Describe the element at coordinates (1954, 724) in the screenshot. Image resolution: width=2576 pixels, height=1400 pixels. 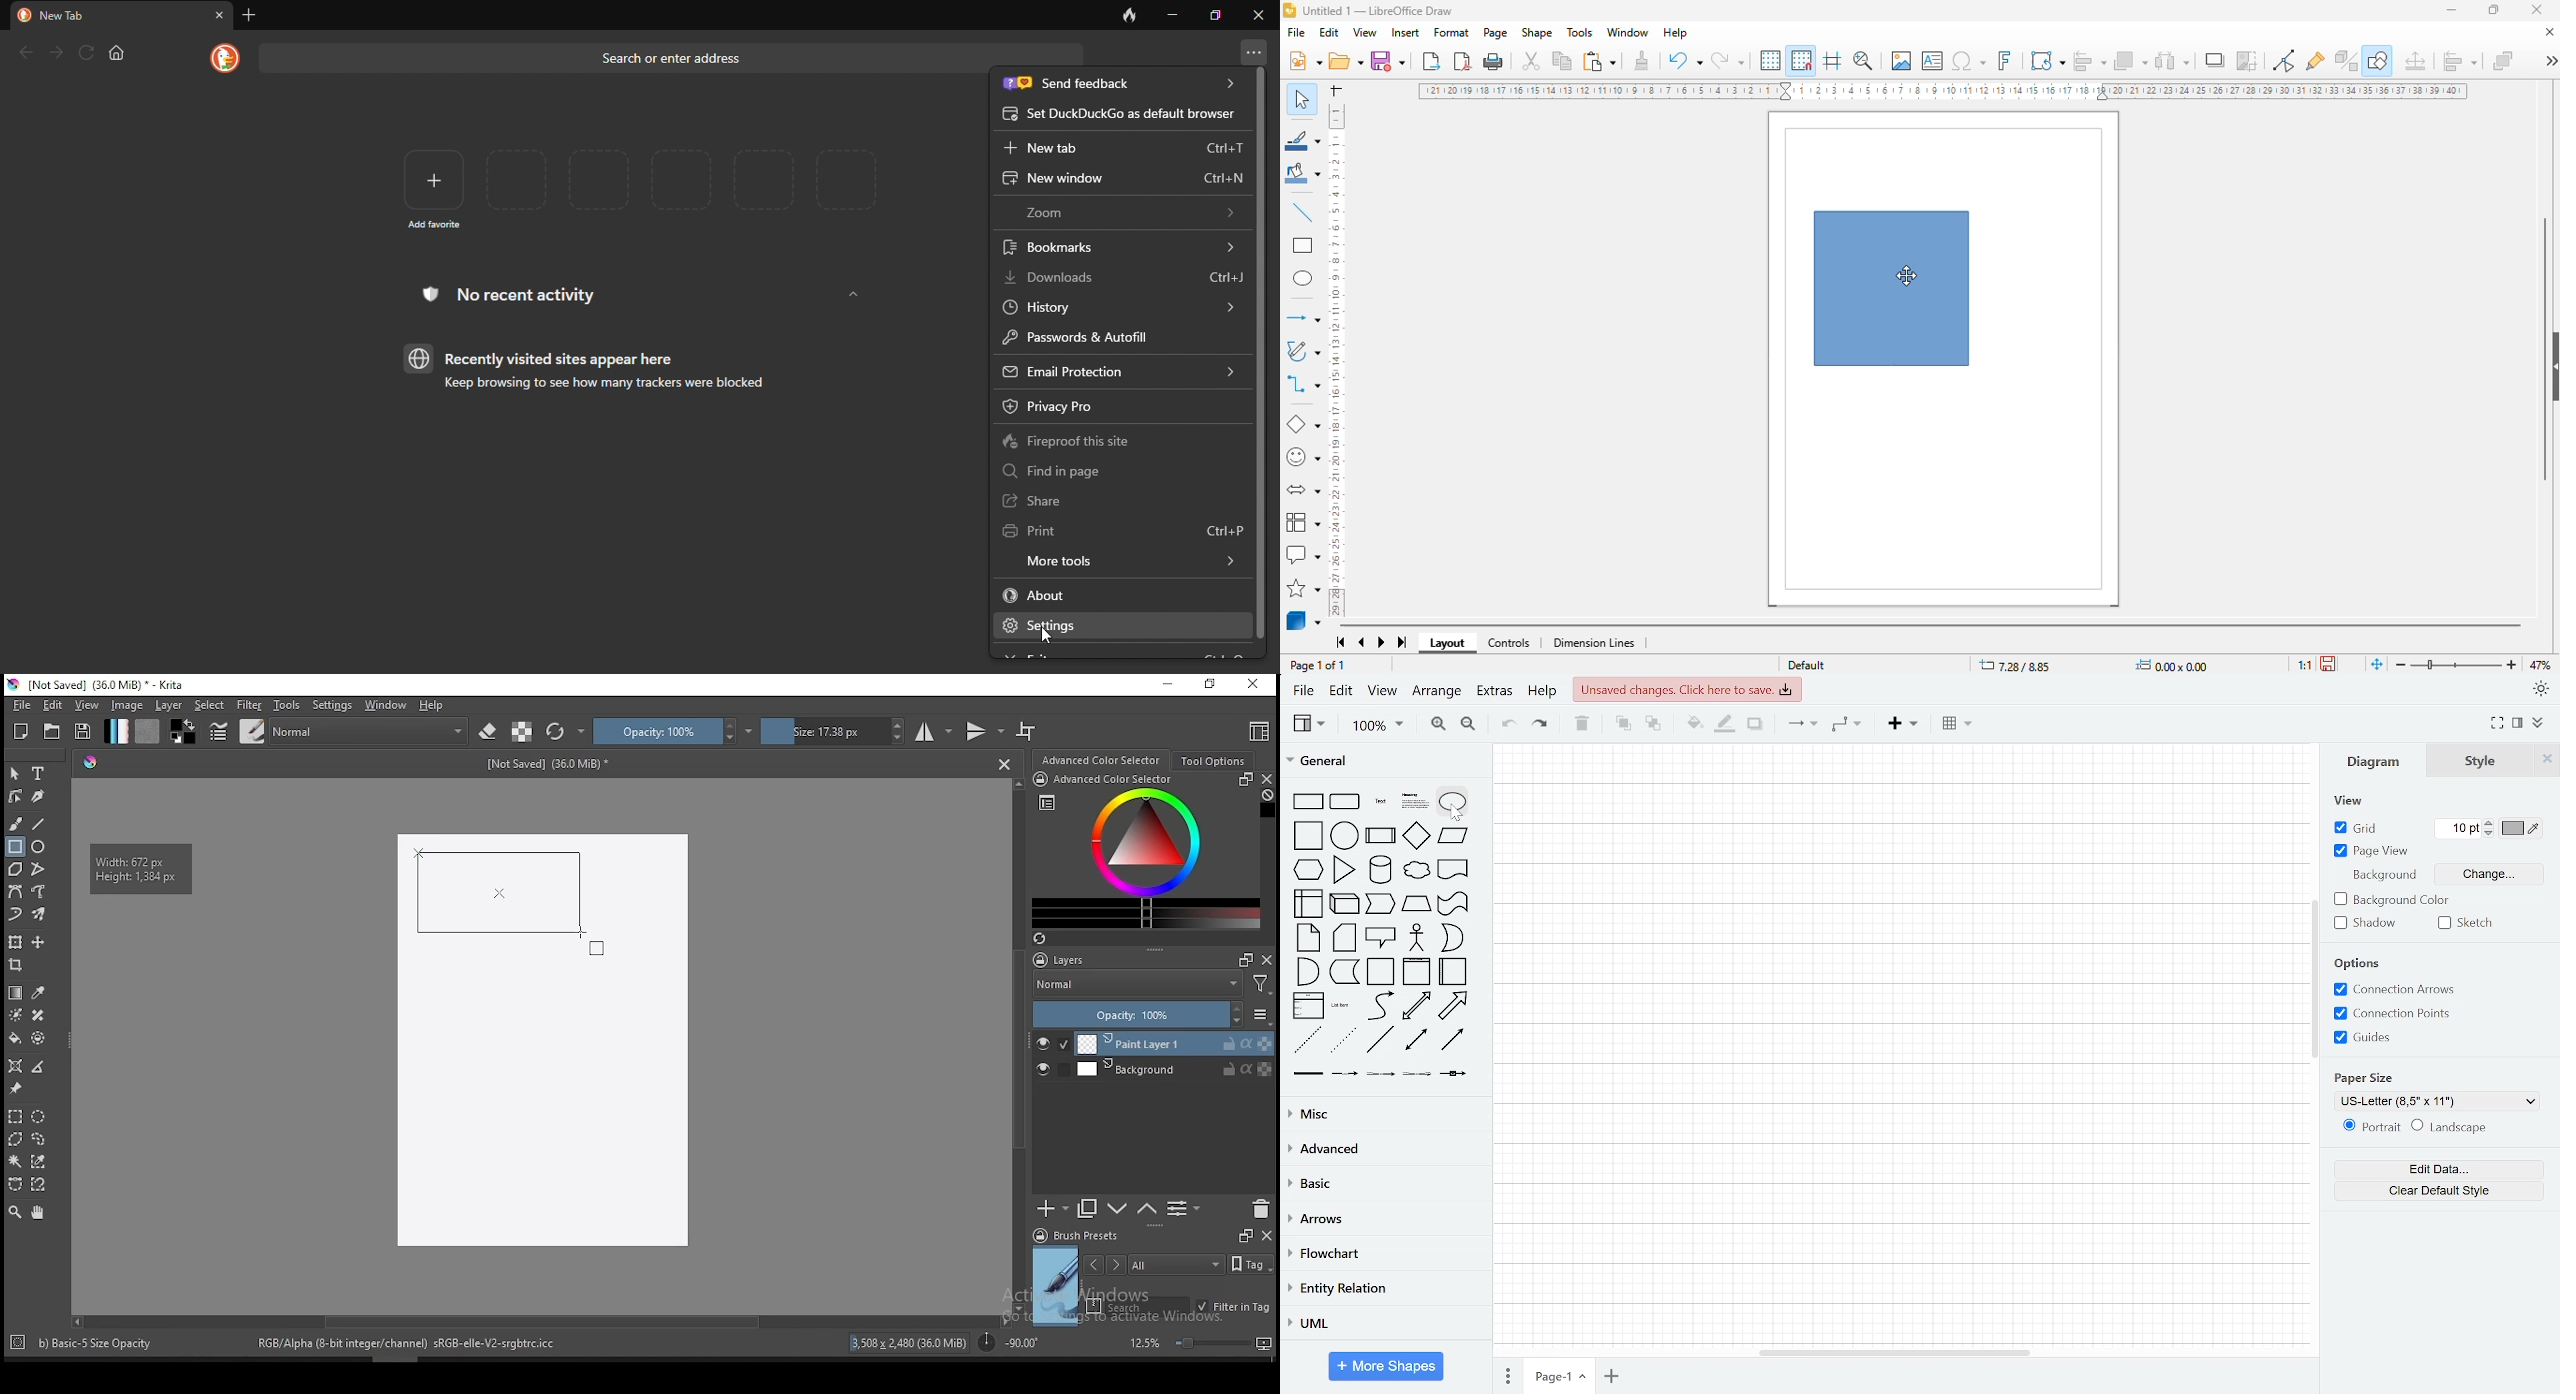
I see `Table` at that location.